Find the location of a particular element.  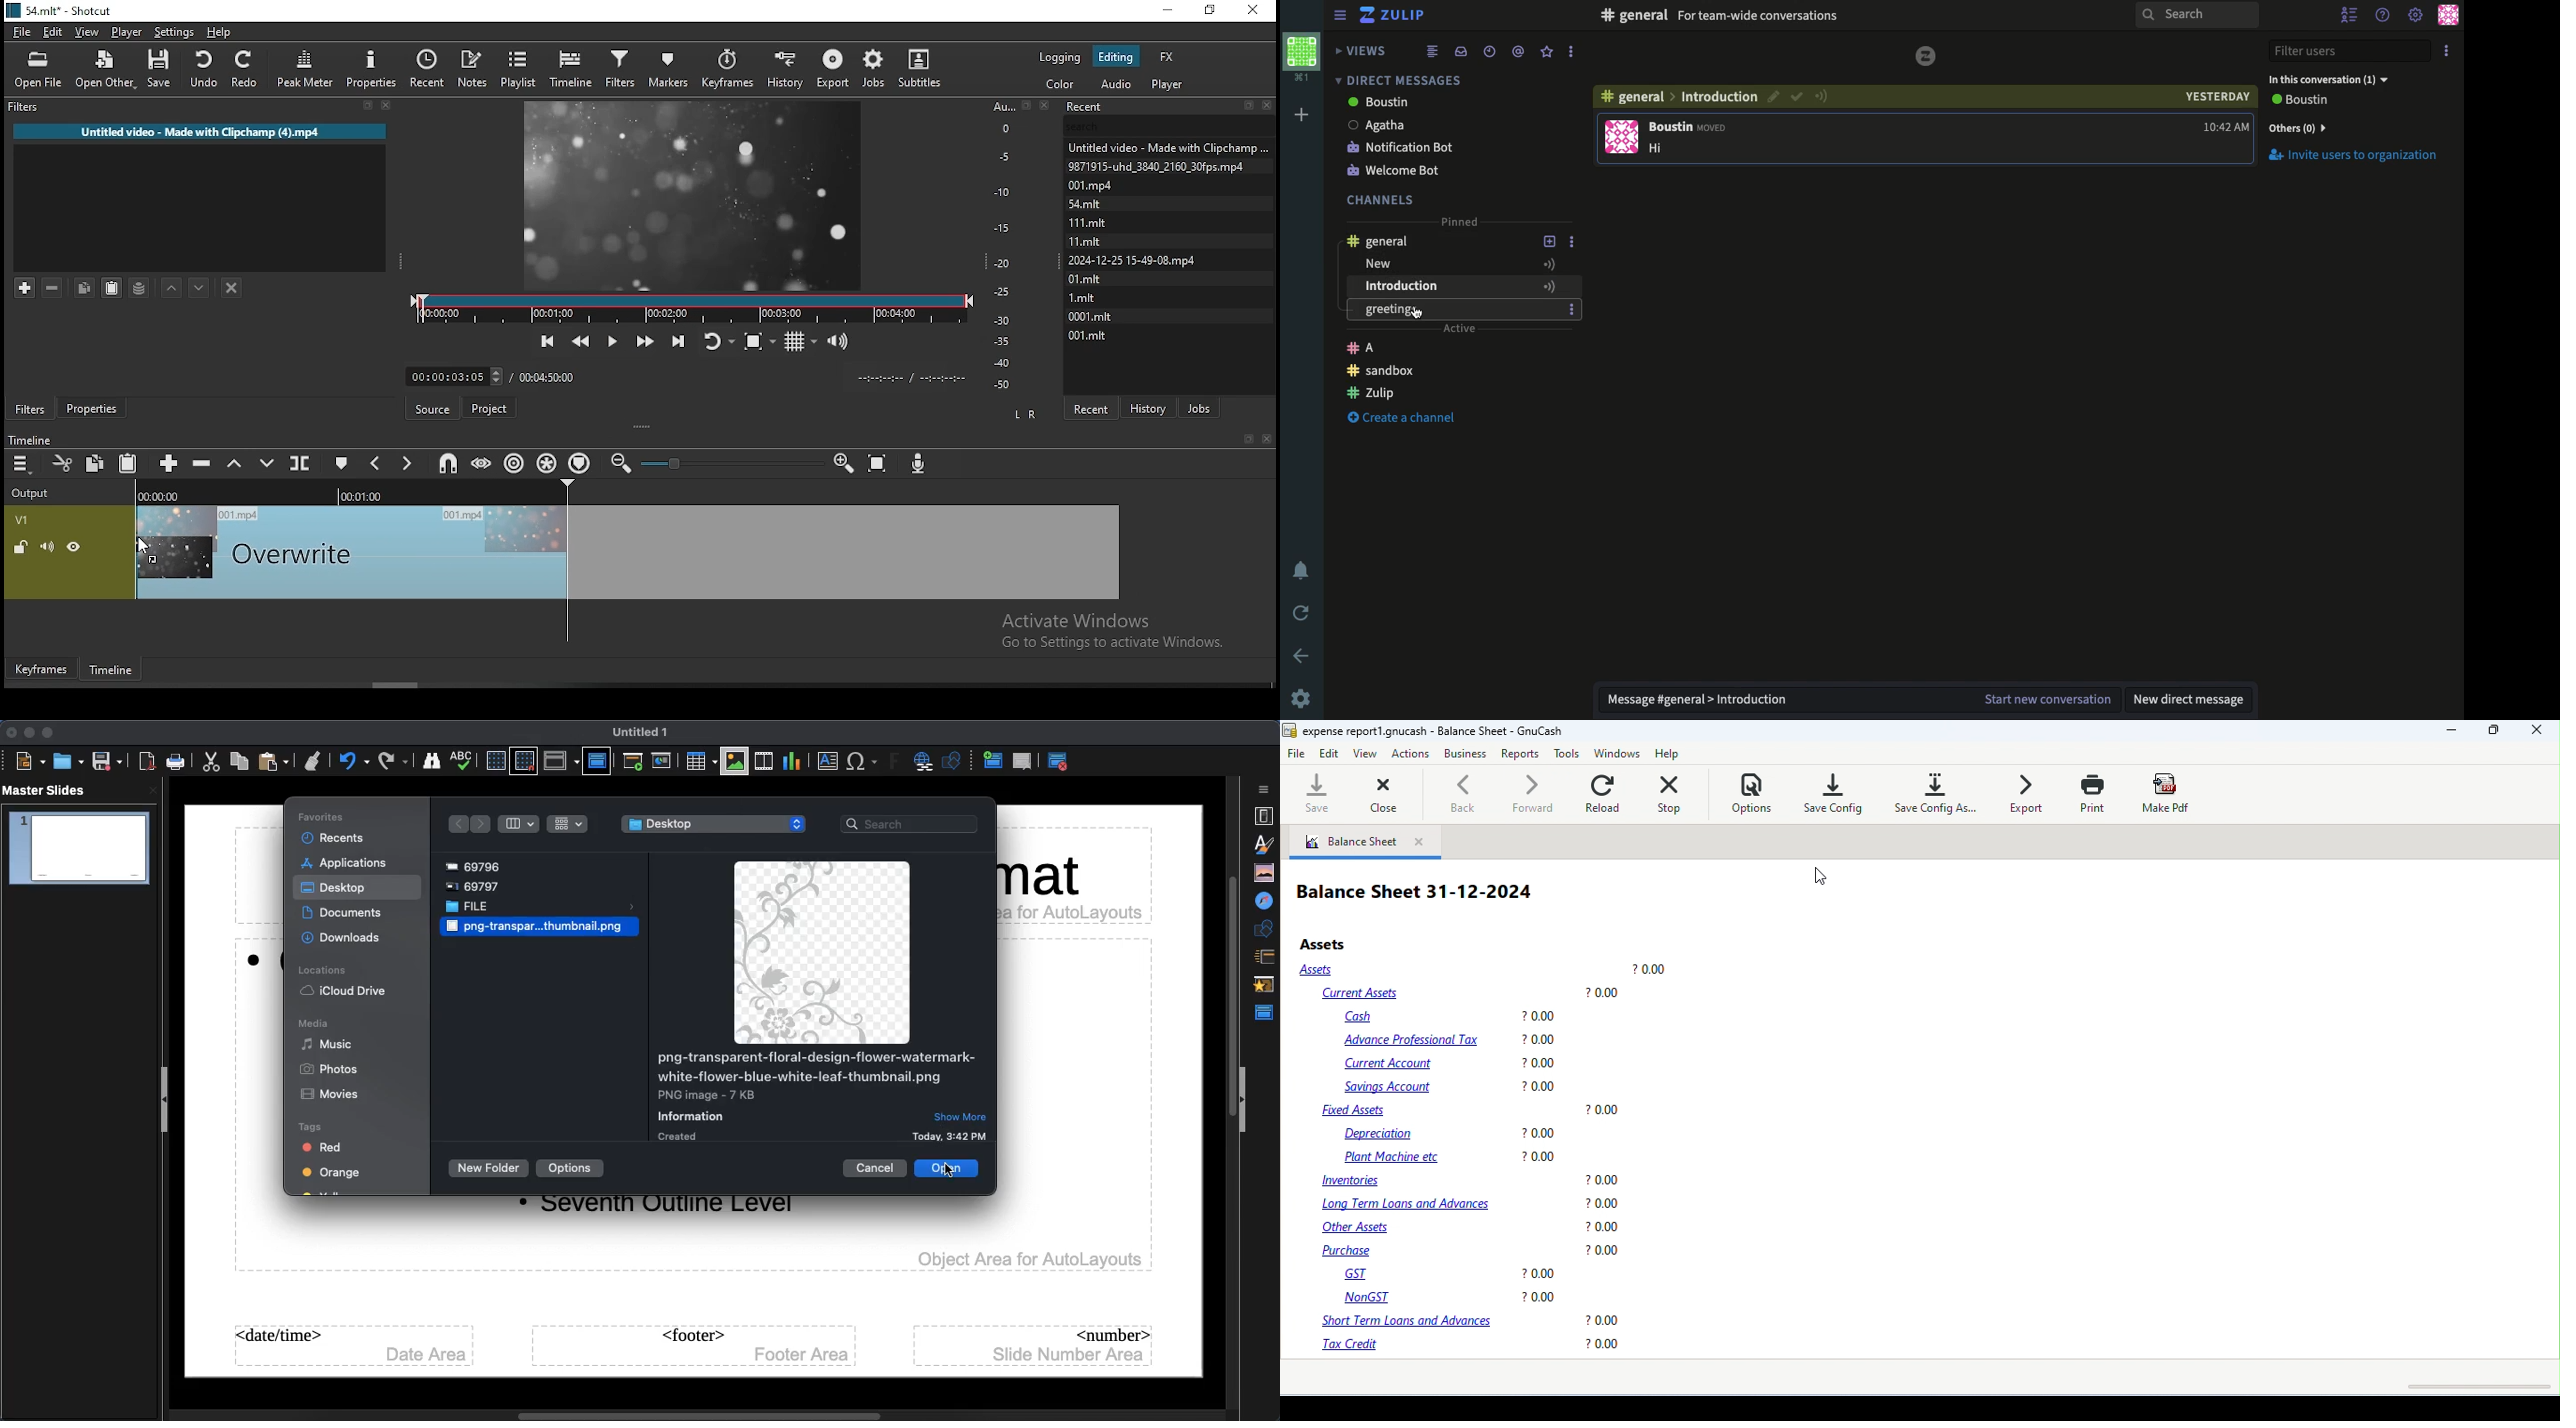

cash is located at coordinates (1452, 1017).